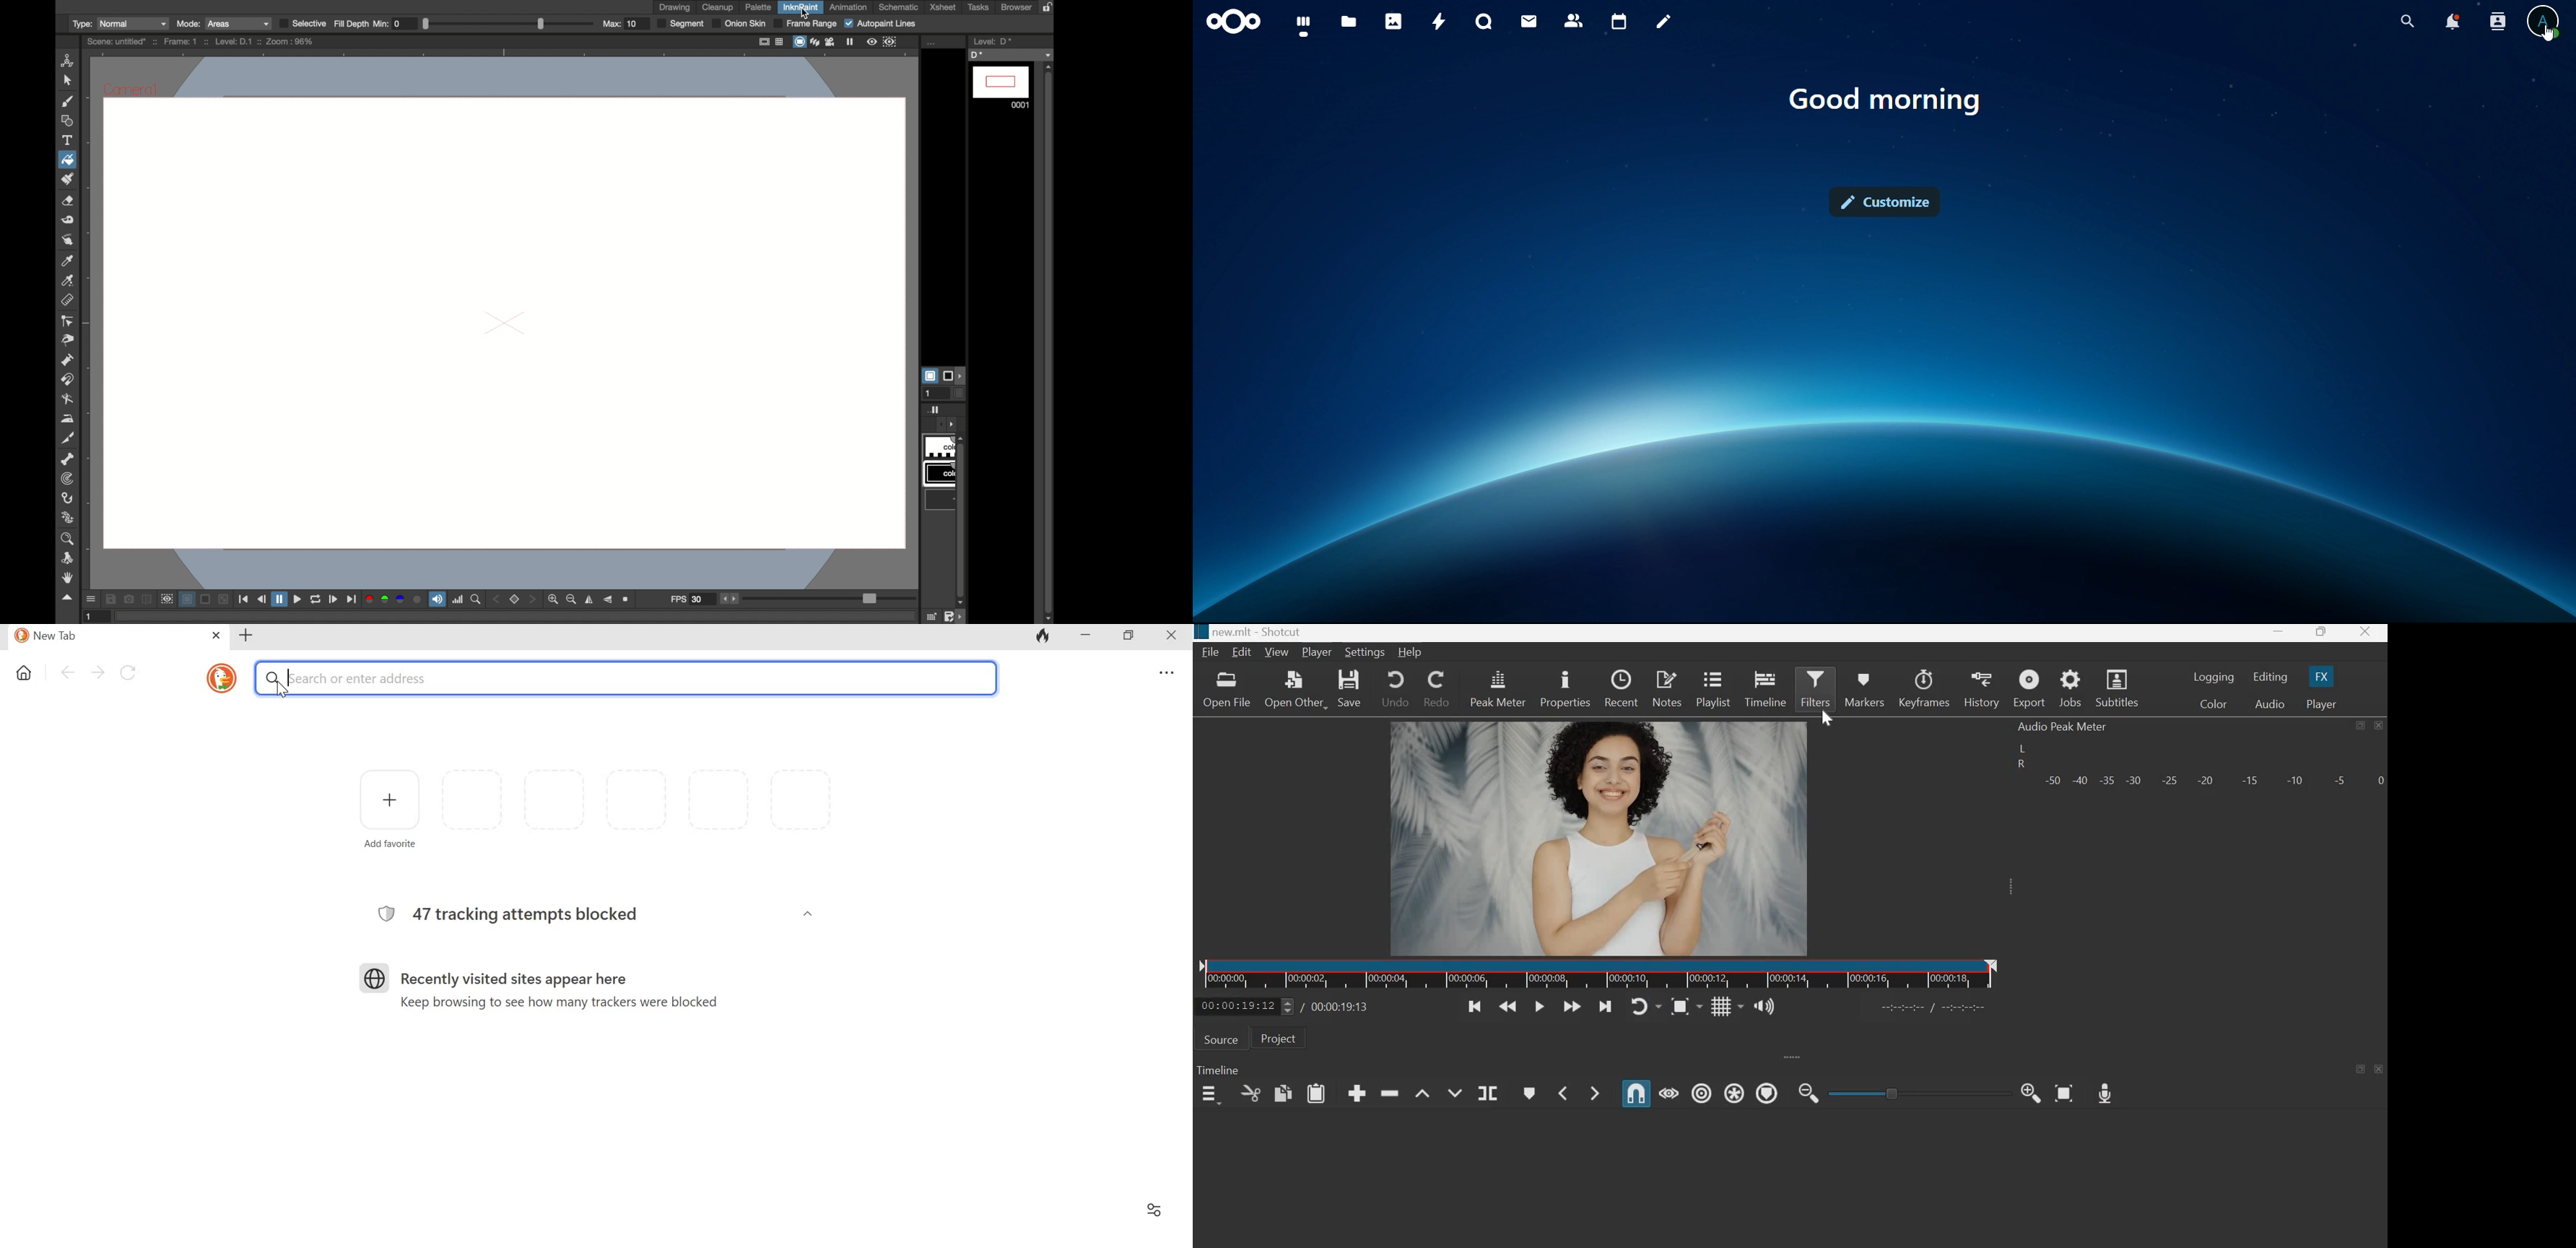 The image size is (2576, 1260). What do you see at coordinates (1200, 632) in the screenshot?
I see `` at bounding box center [1200, 632].